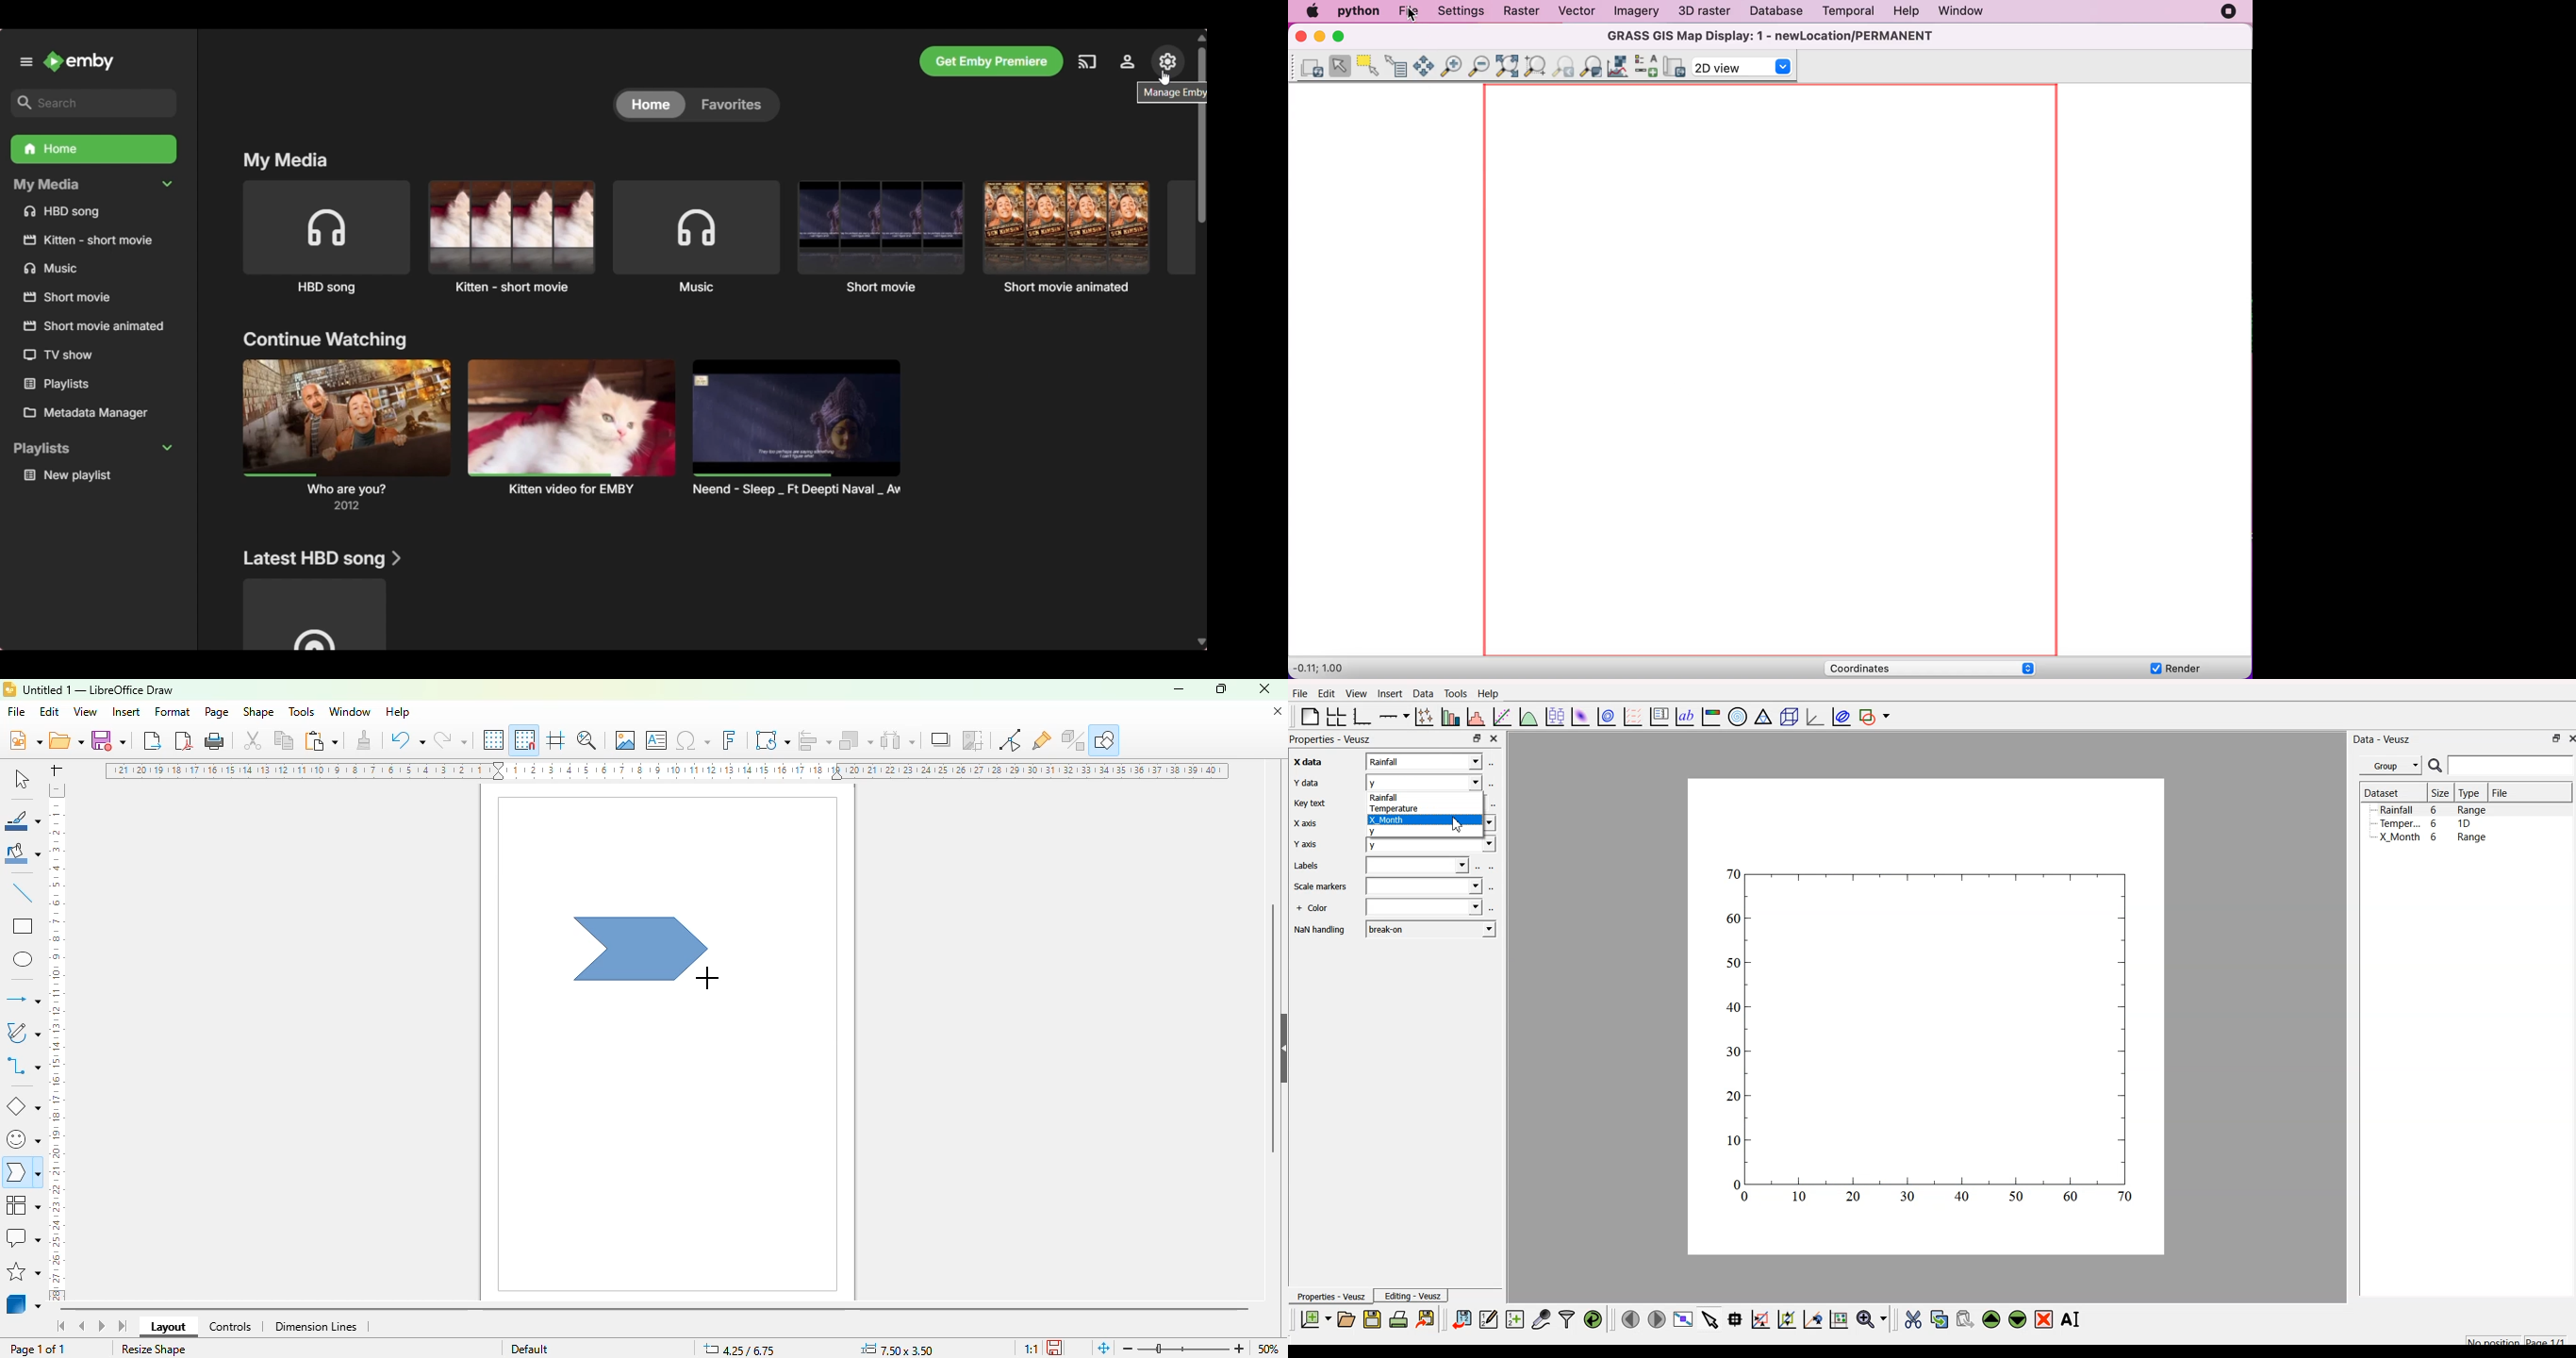 The width and height of the screenshot is (2576, 1372). I want to click on controls, so click(230, 1327).